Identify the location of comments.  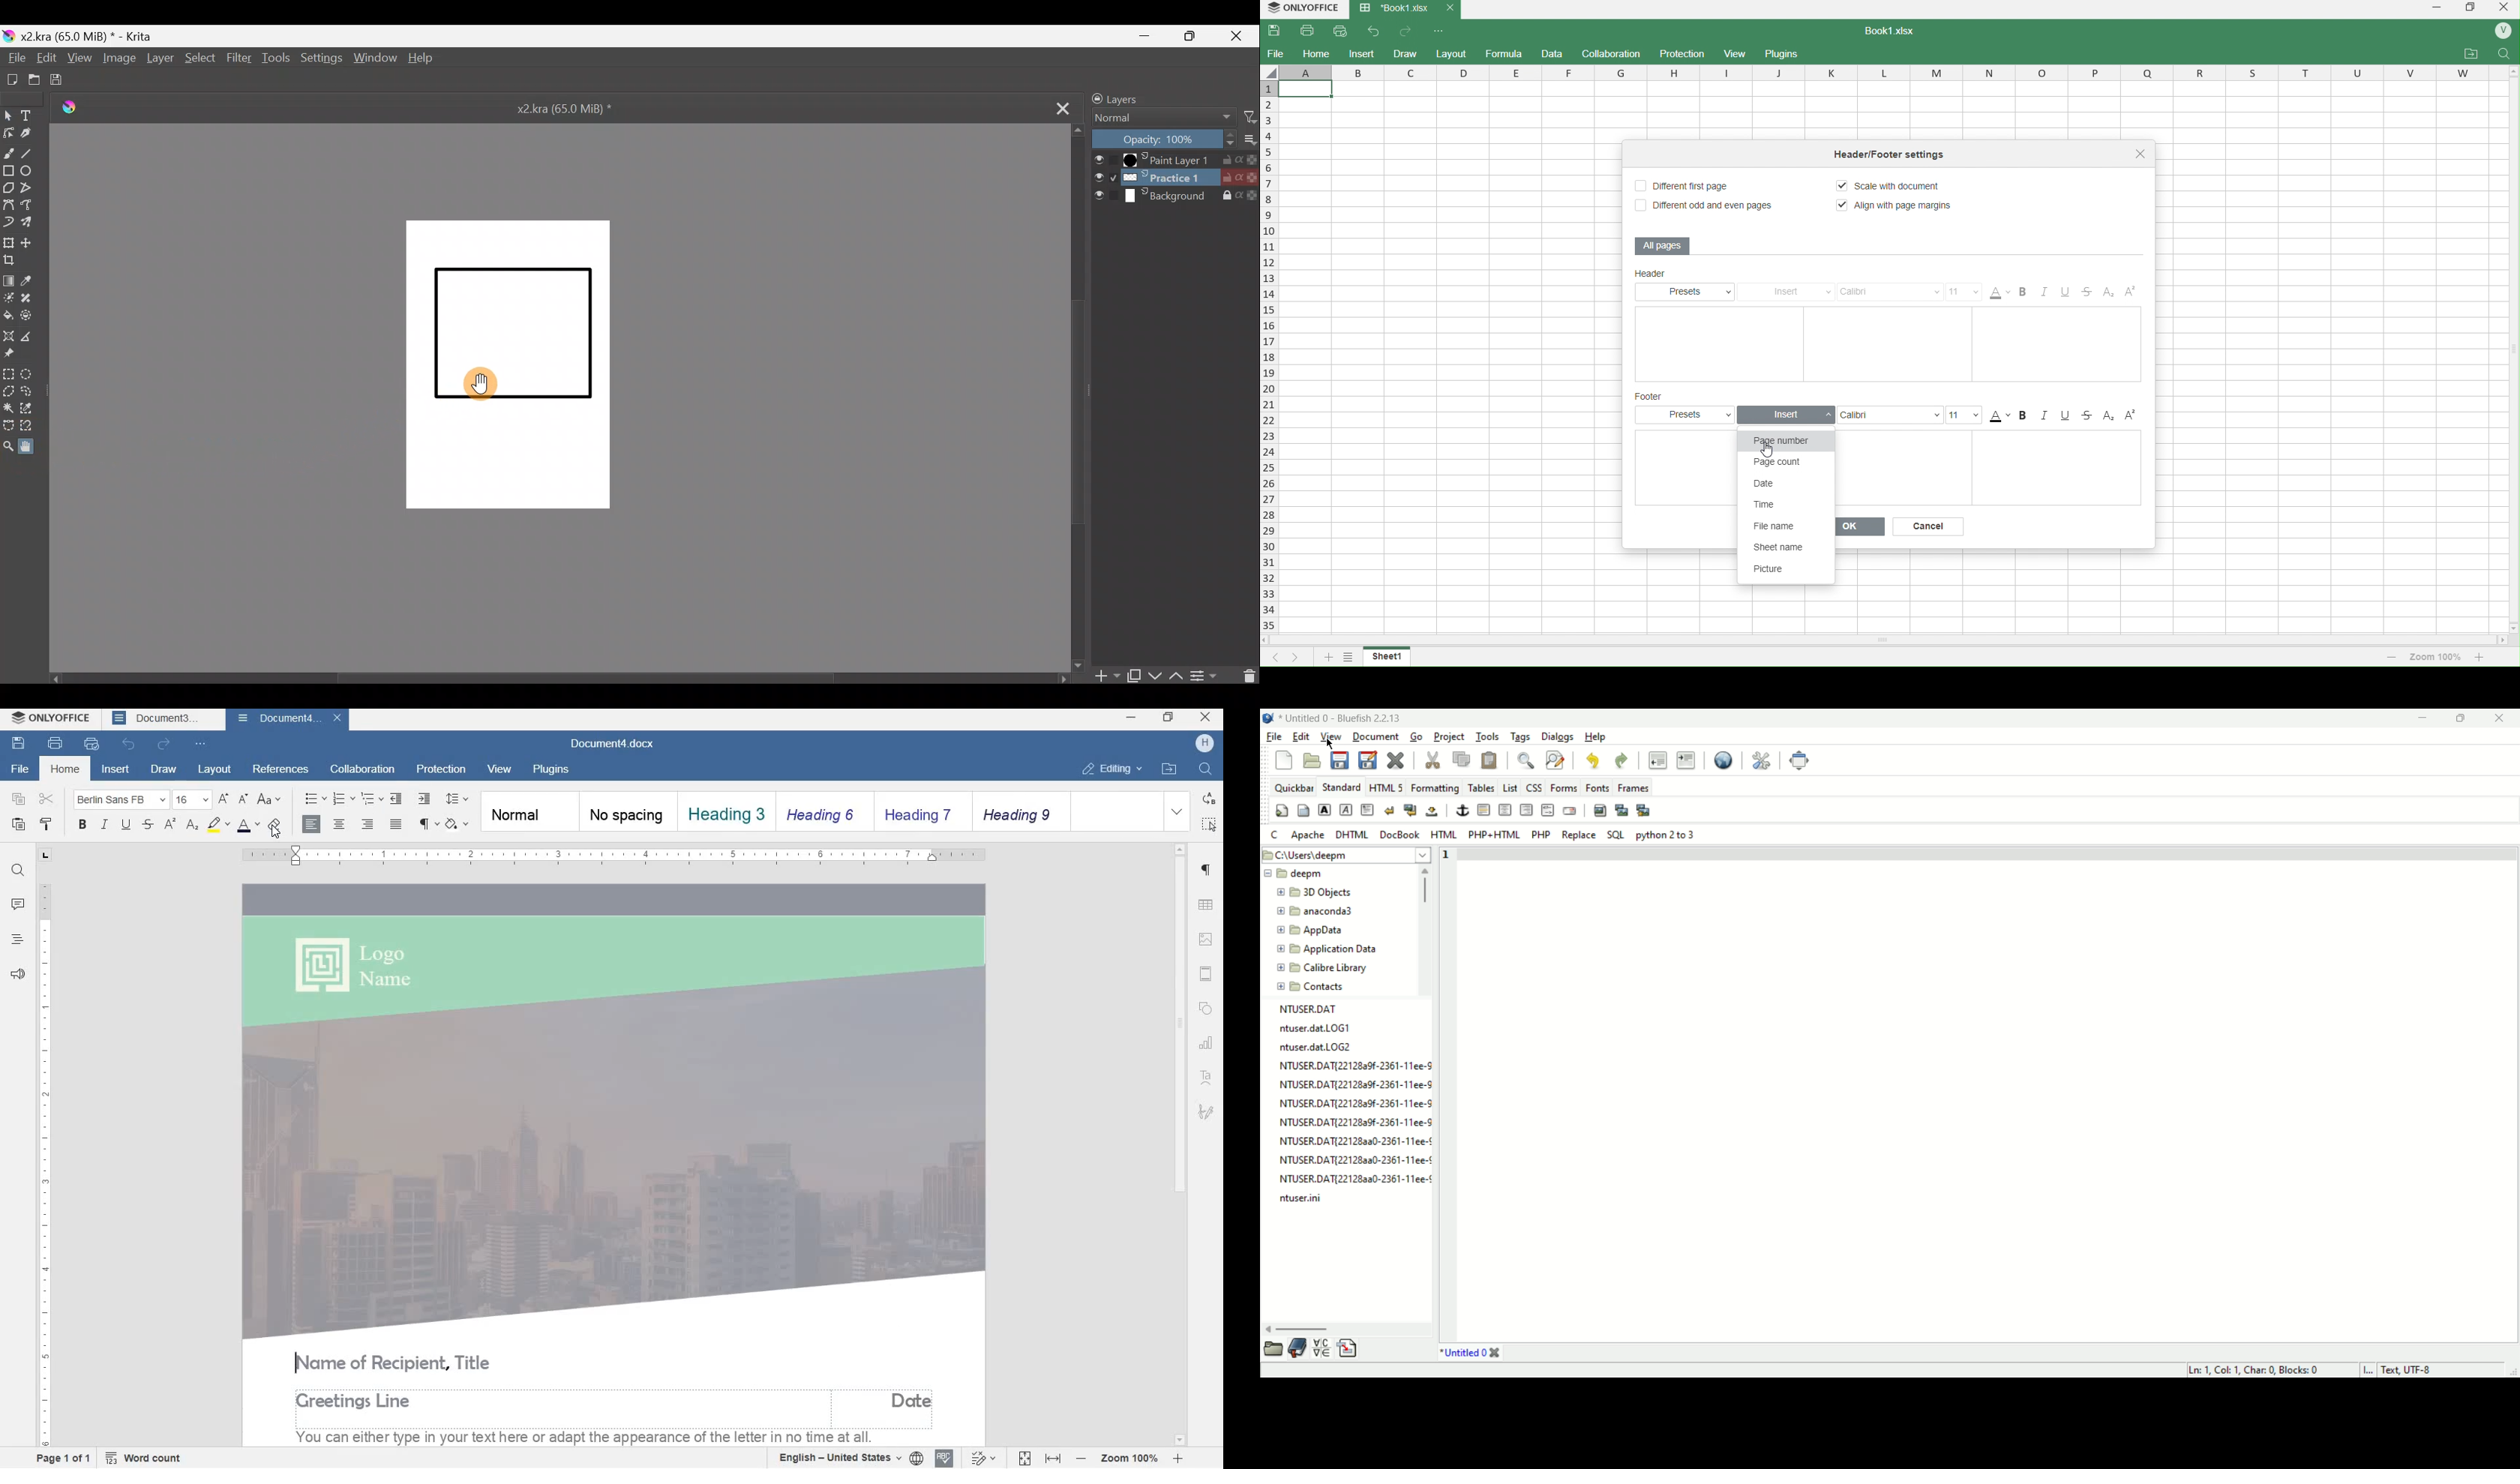
(17, 904).